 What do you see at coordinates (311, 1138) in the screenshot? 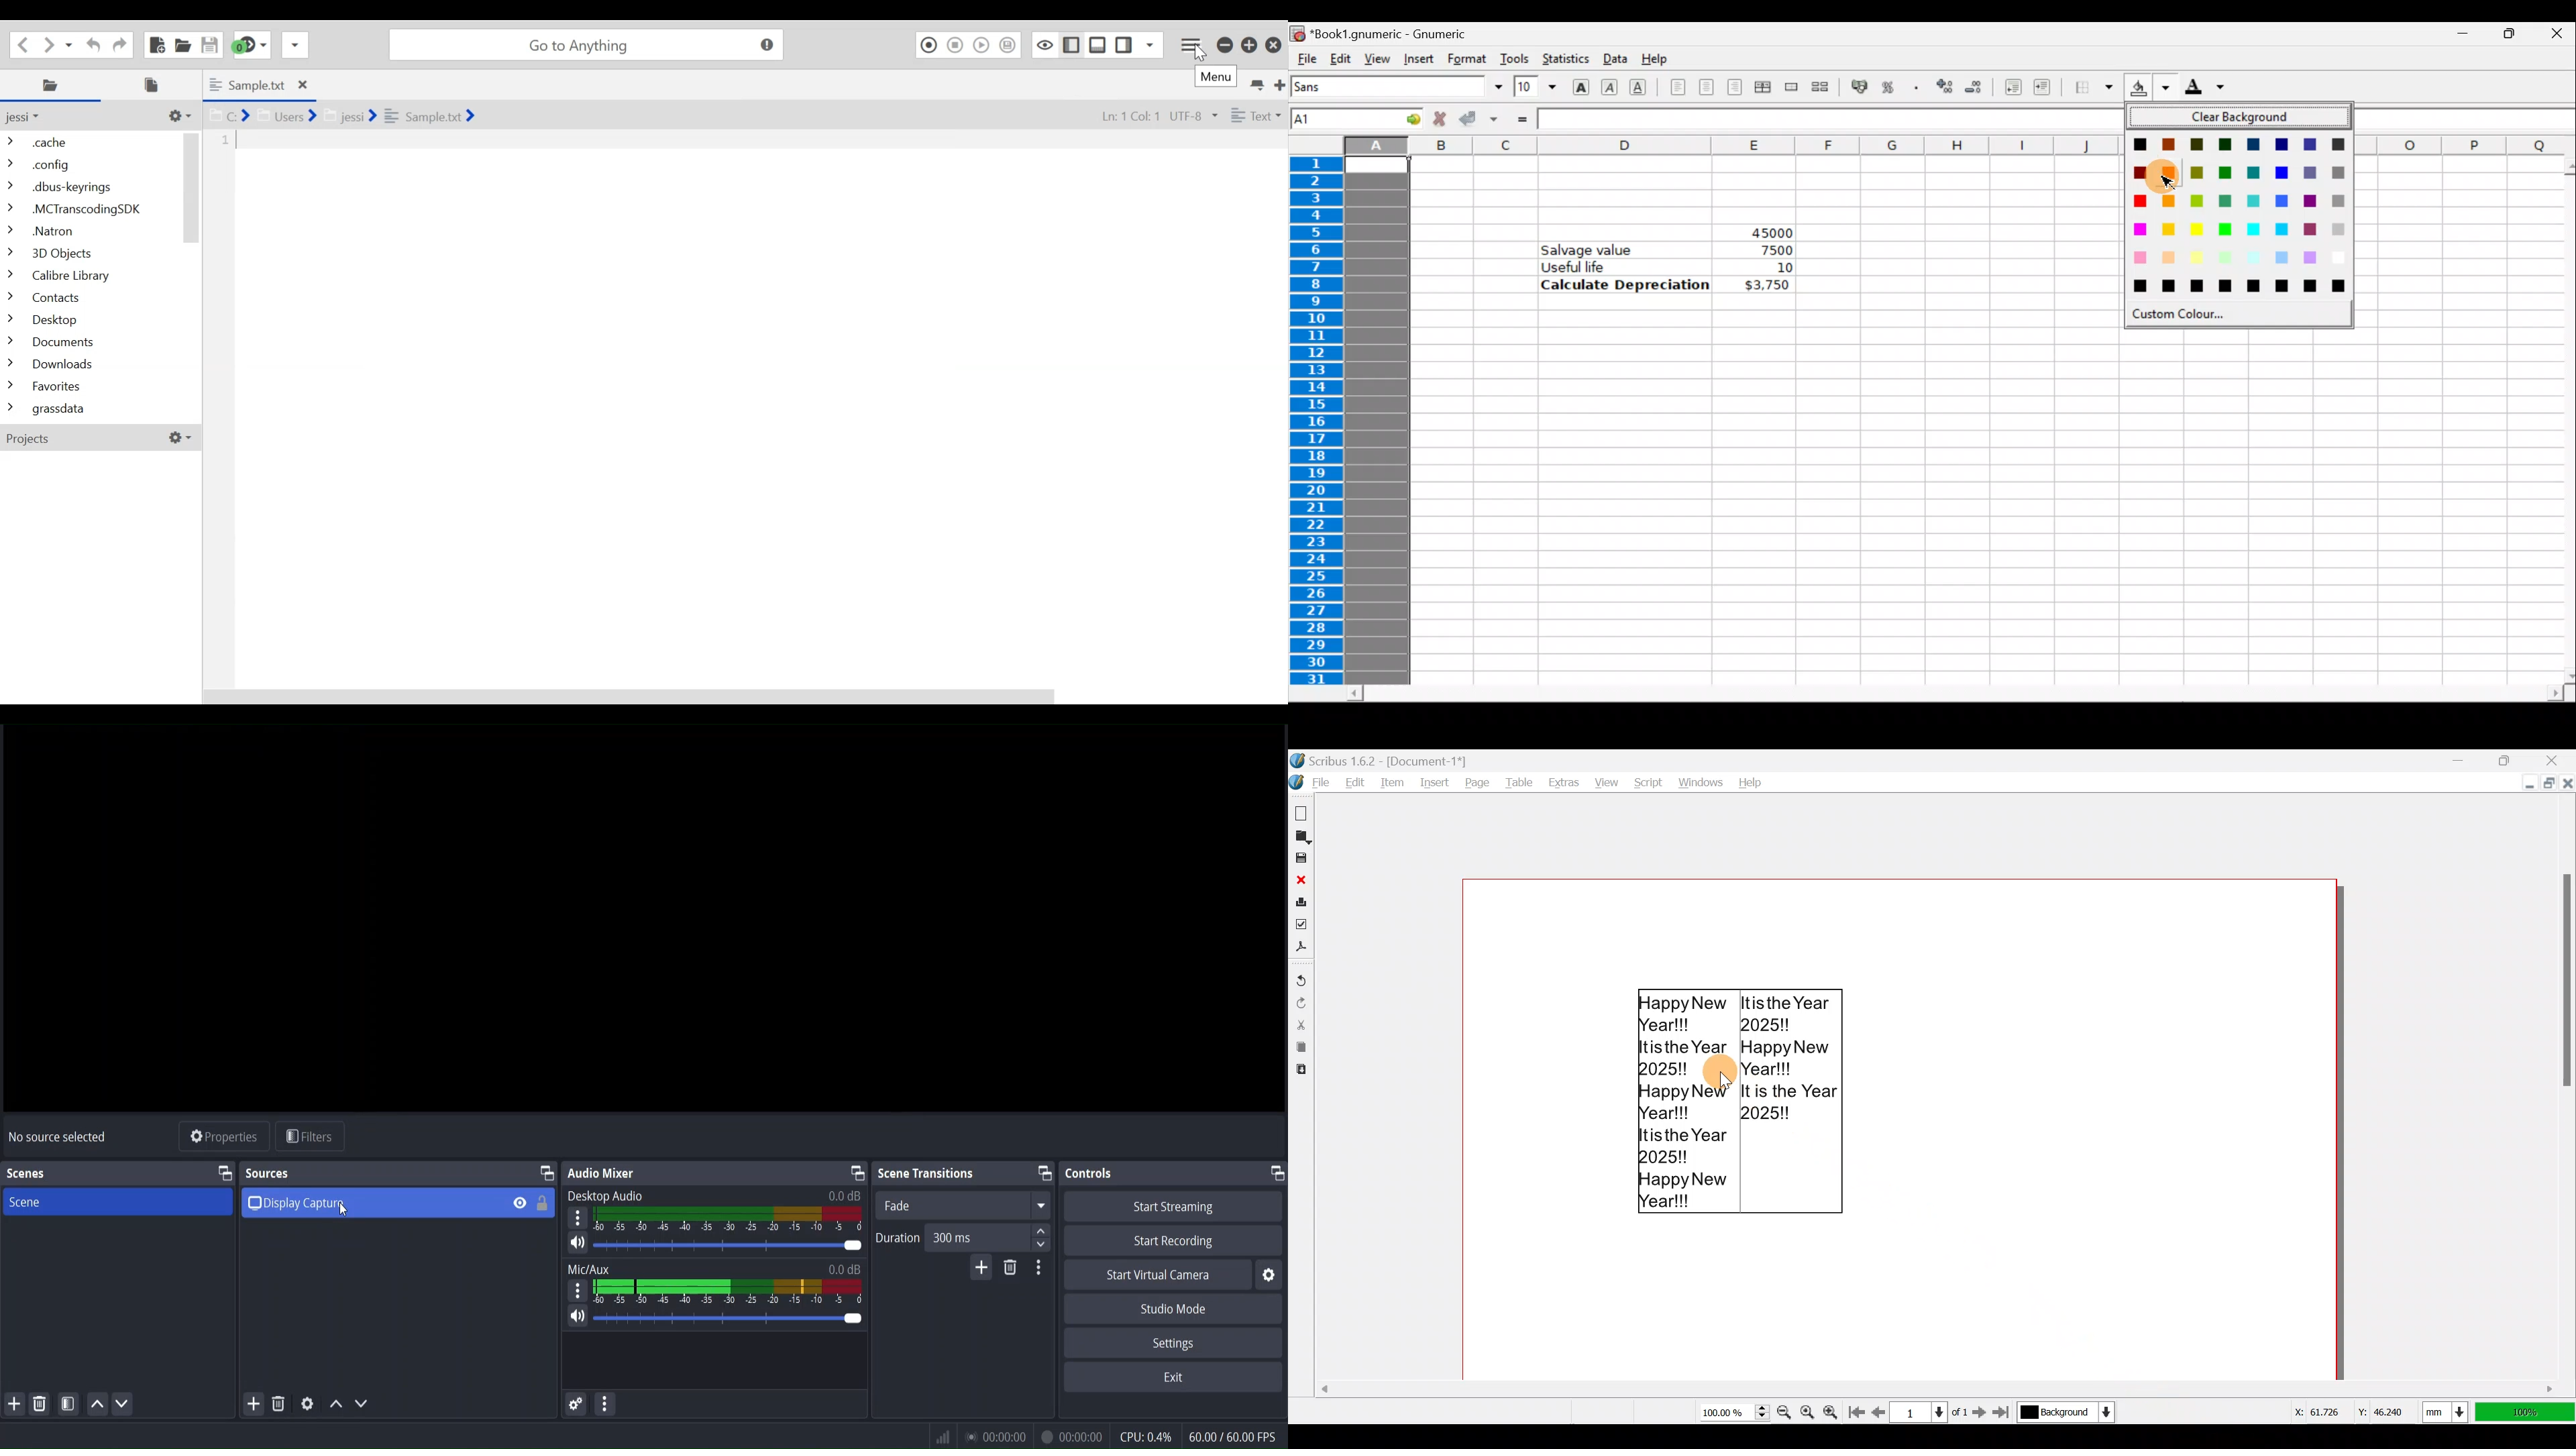
I see `filters` at bounding box center [311, 1138].